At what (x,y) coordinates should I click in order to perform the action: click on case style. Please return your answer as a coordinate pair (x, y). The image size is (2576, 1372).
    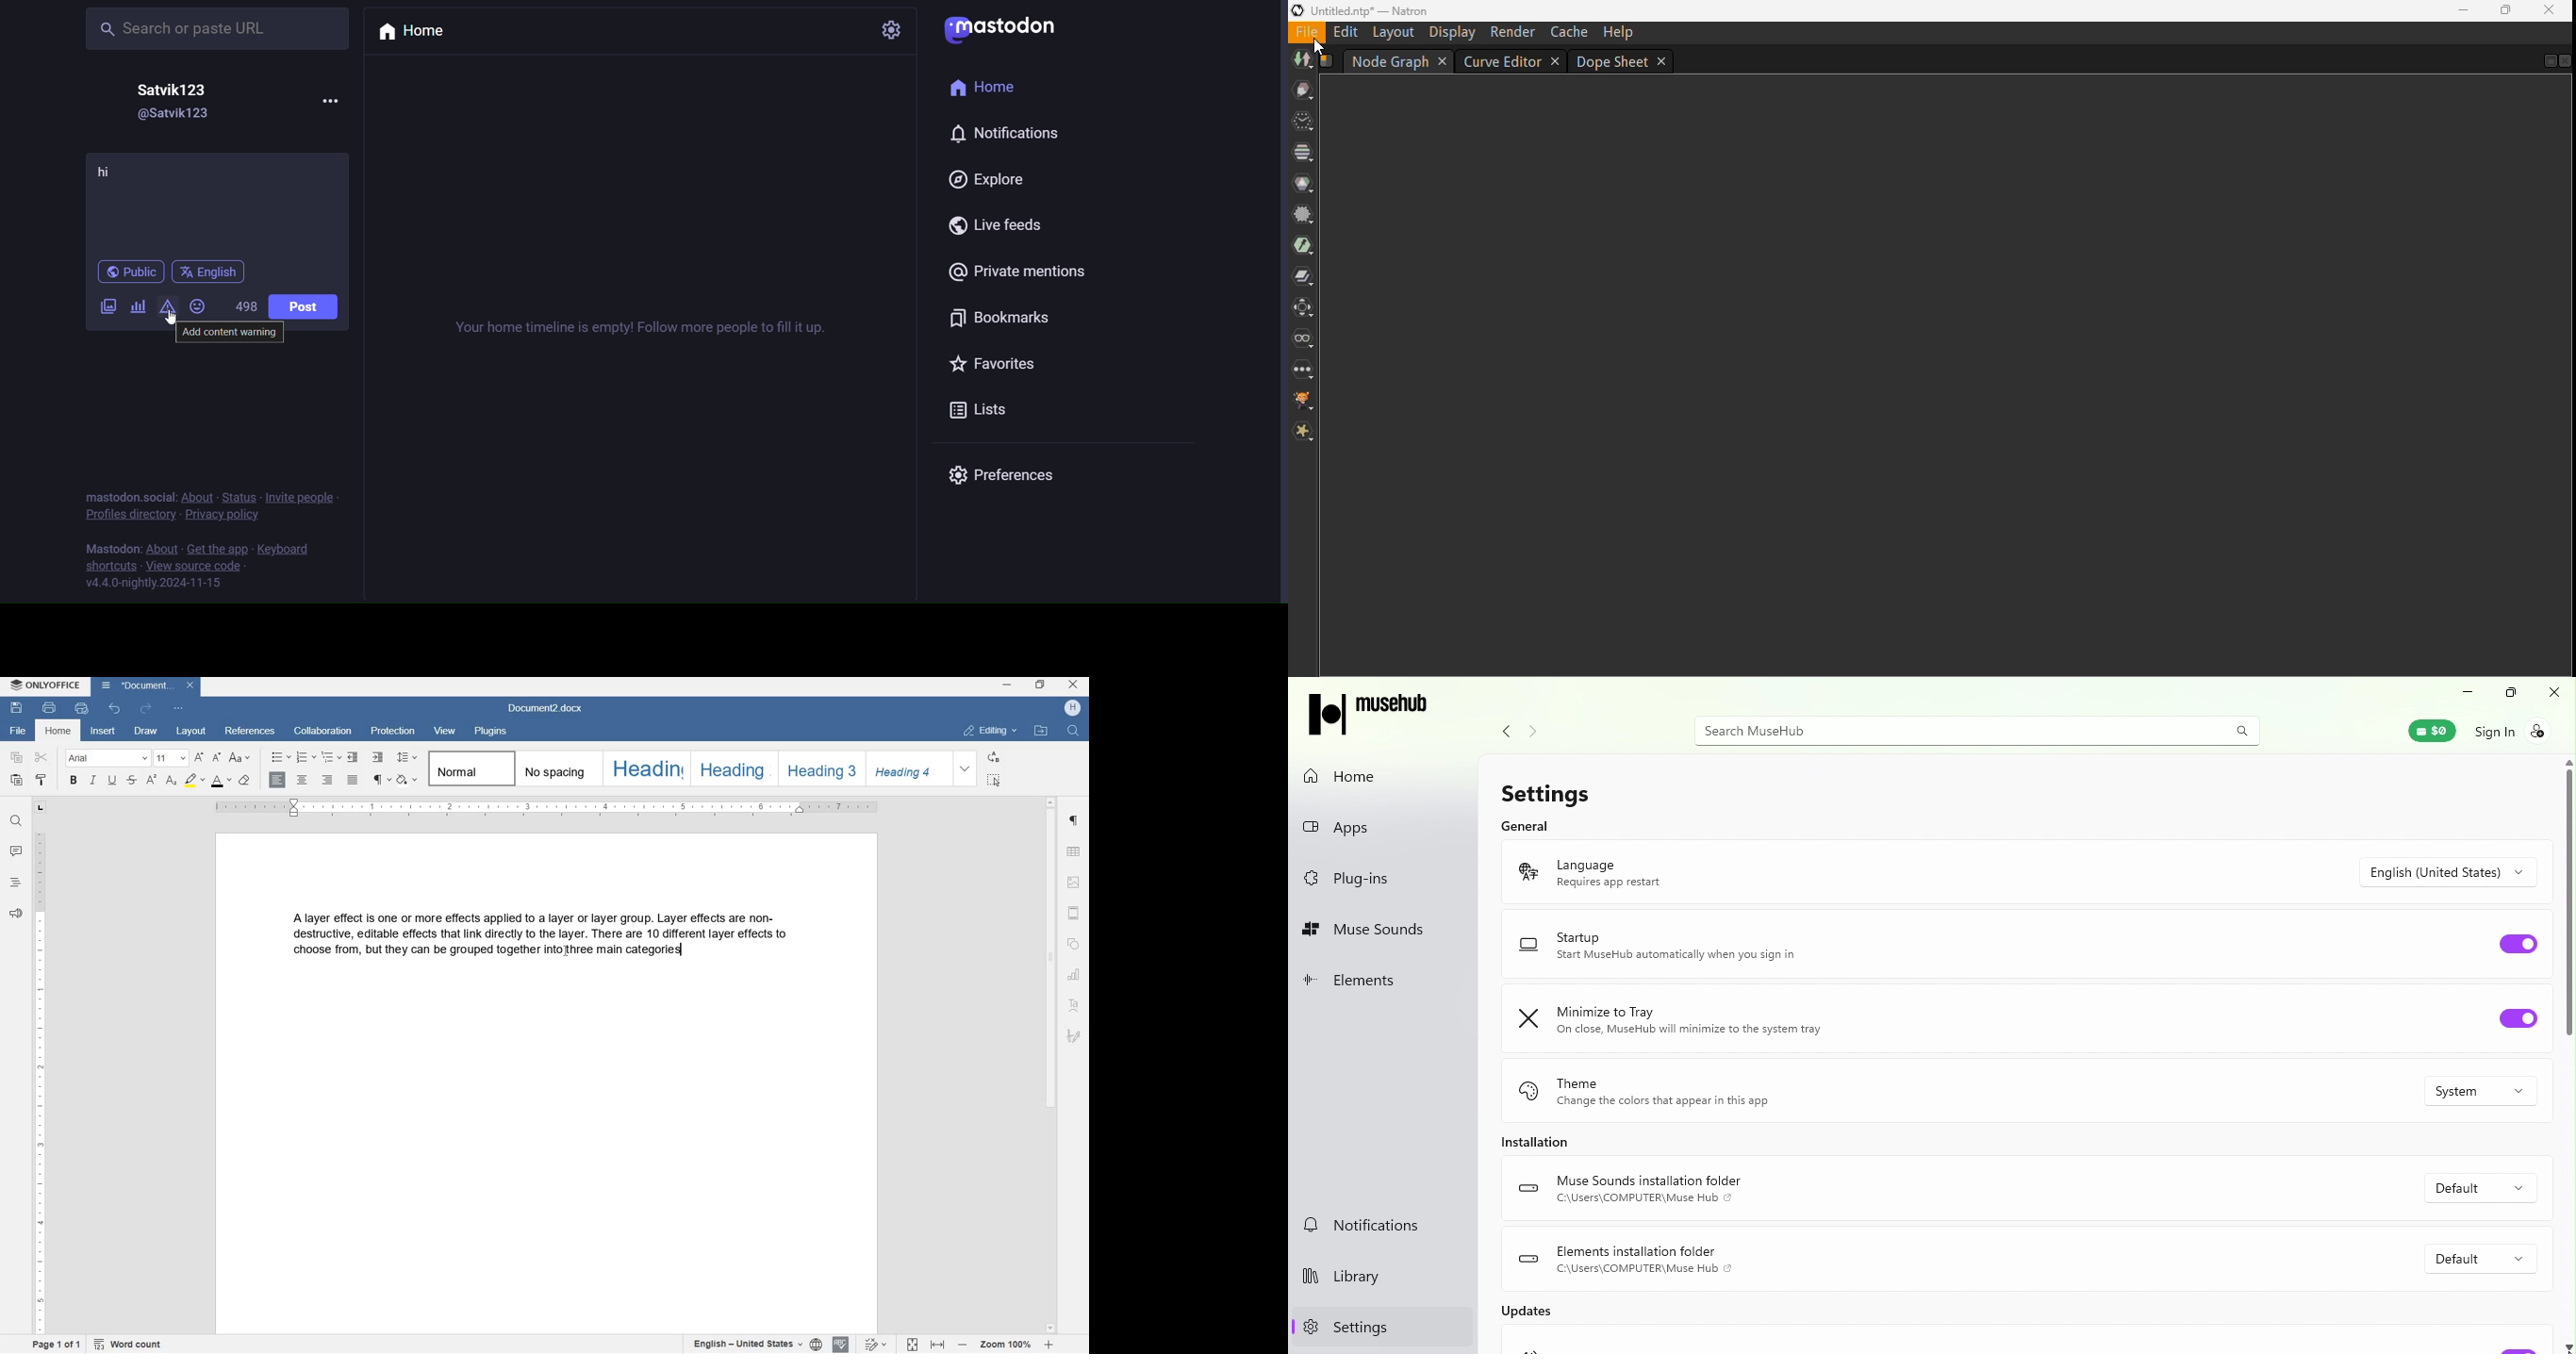
    Looking at the image, I should click on (244, 779).